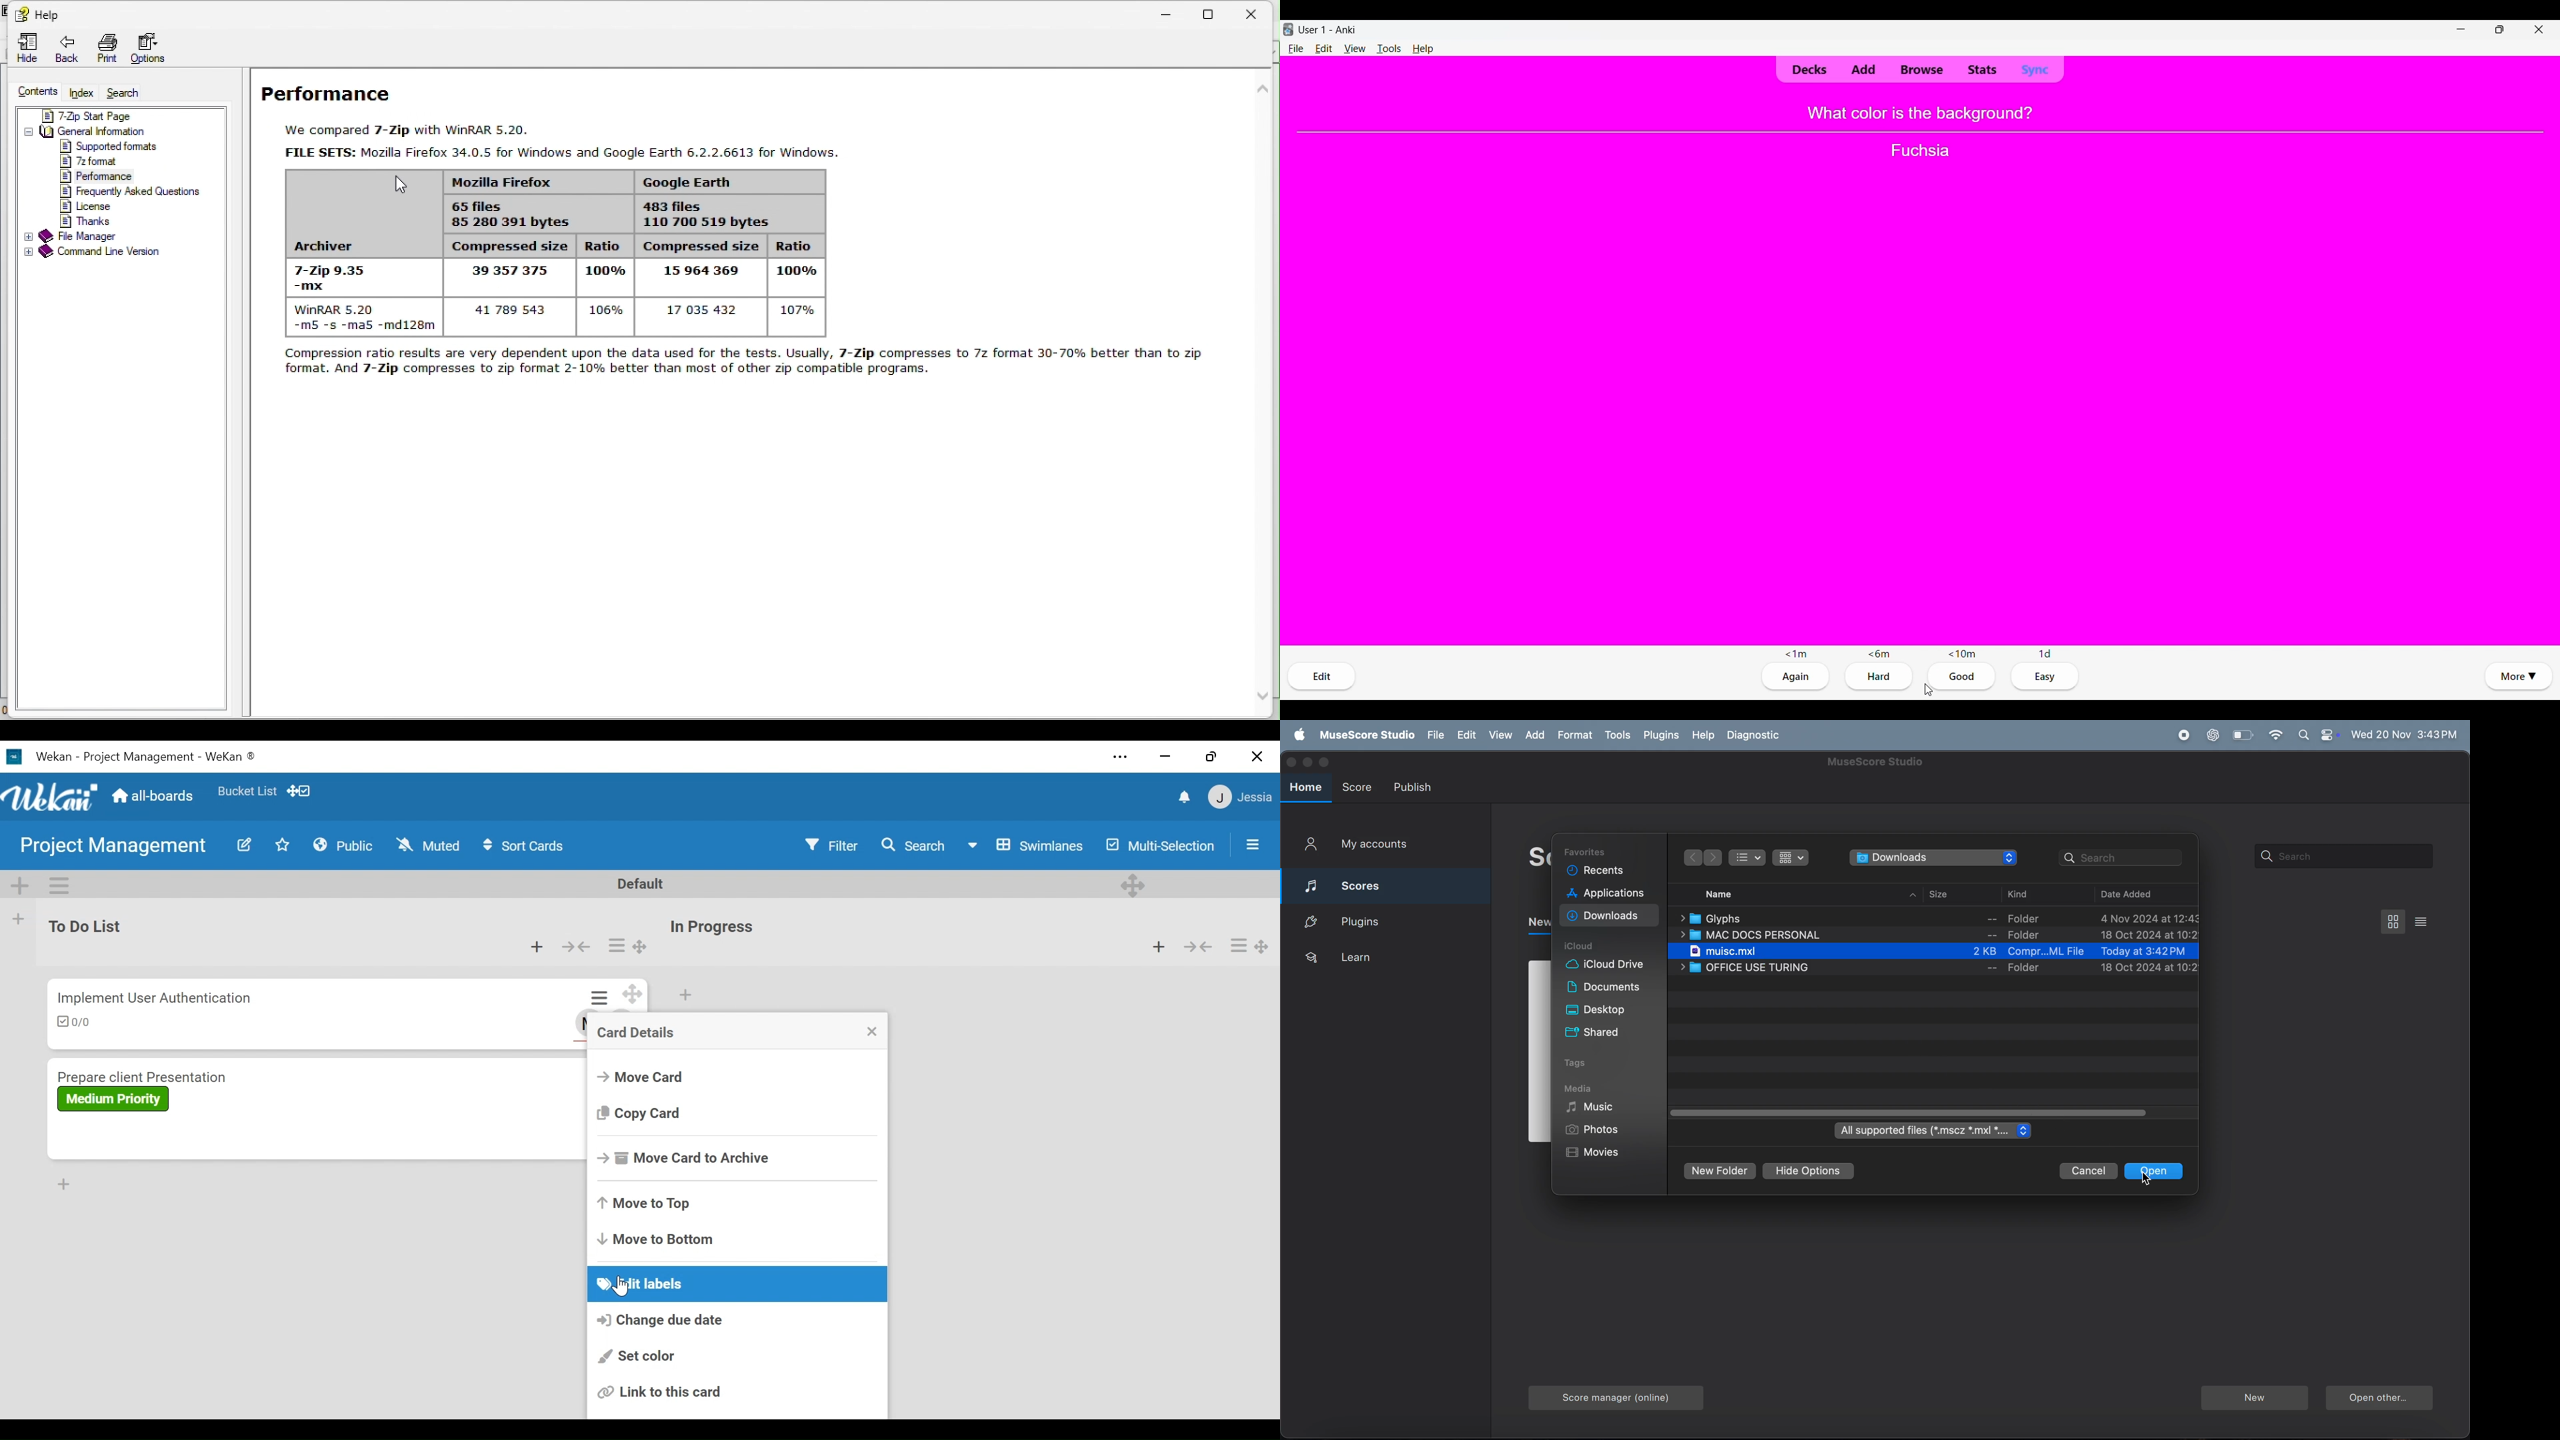 The image size is (2576, 1456). What do you see at coordinates (1940, 936) in the screenshot?
I see `mac docs personal` at bounding box center [1940, 936].